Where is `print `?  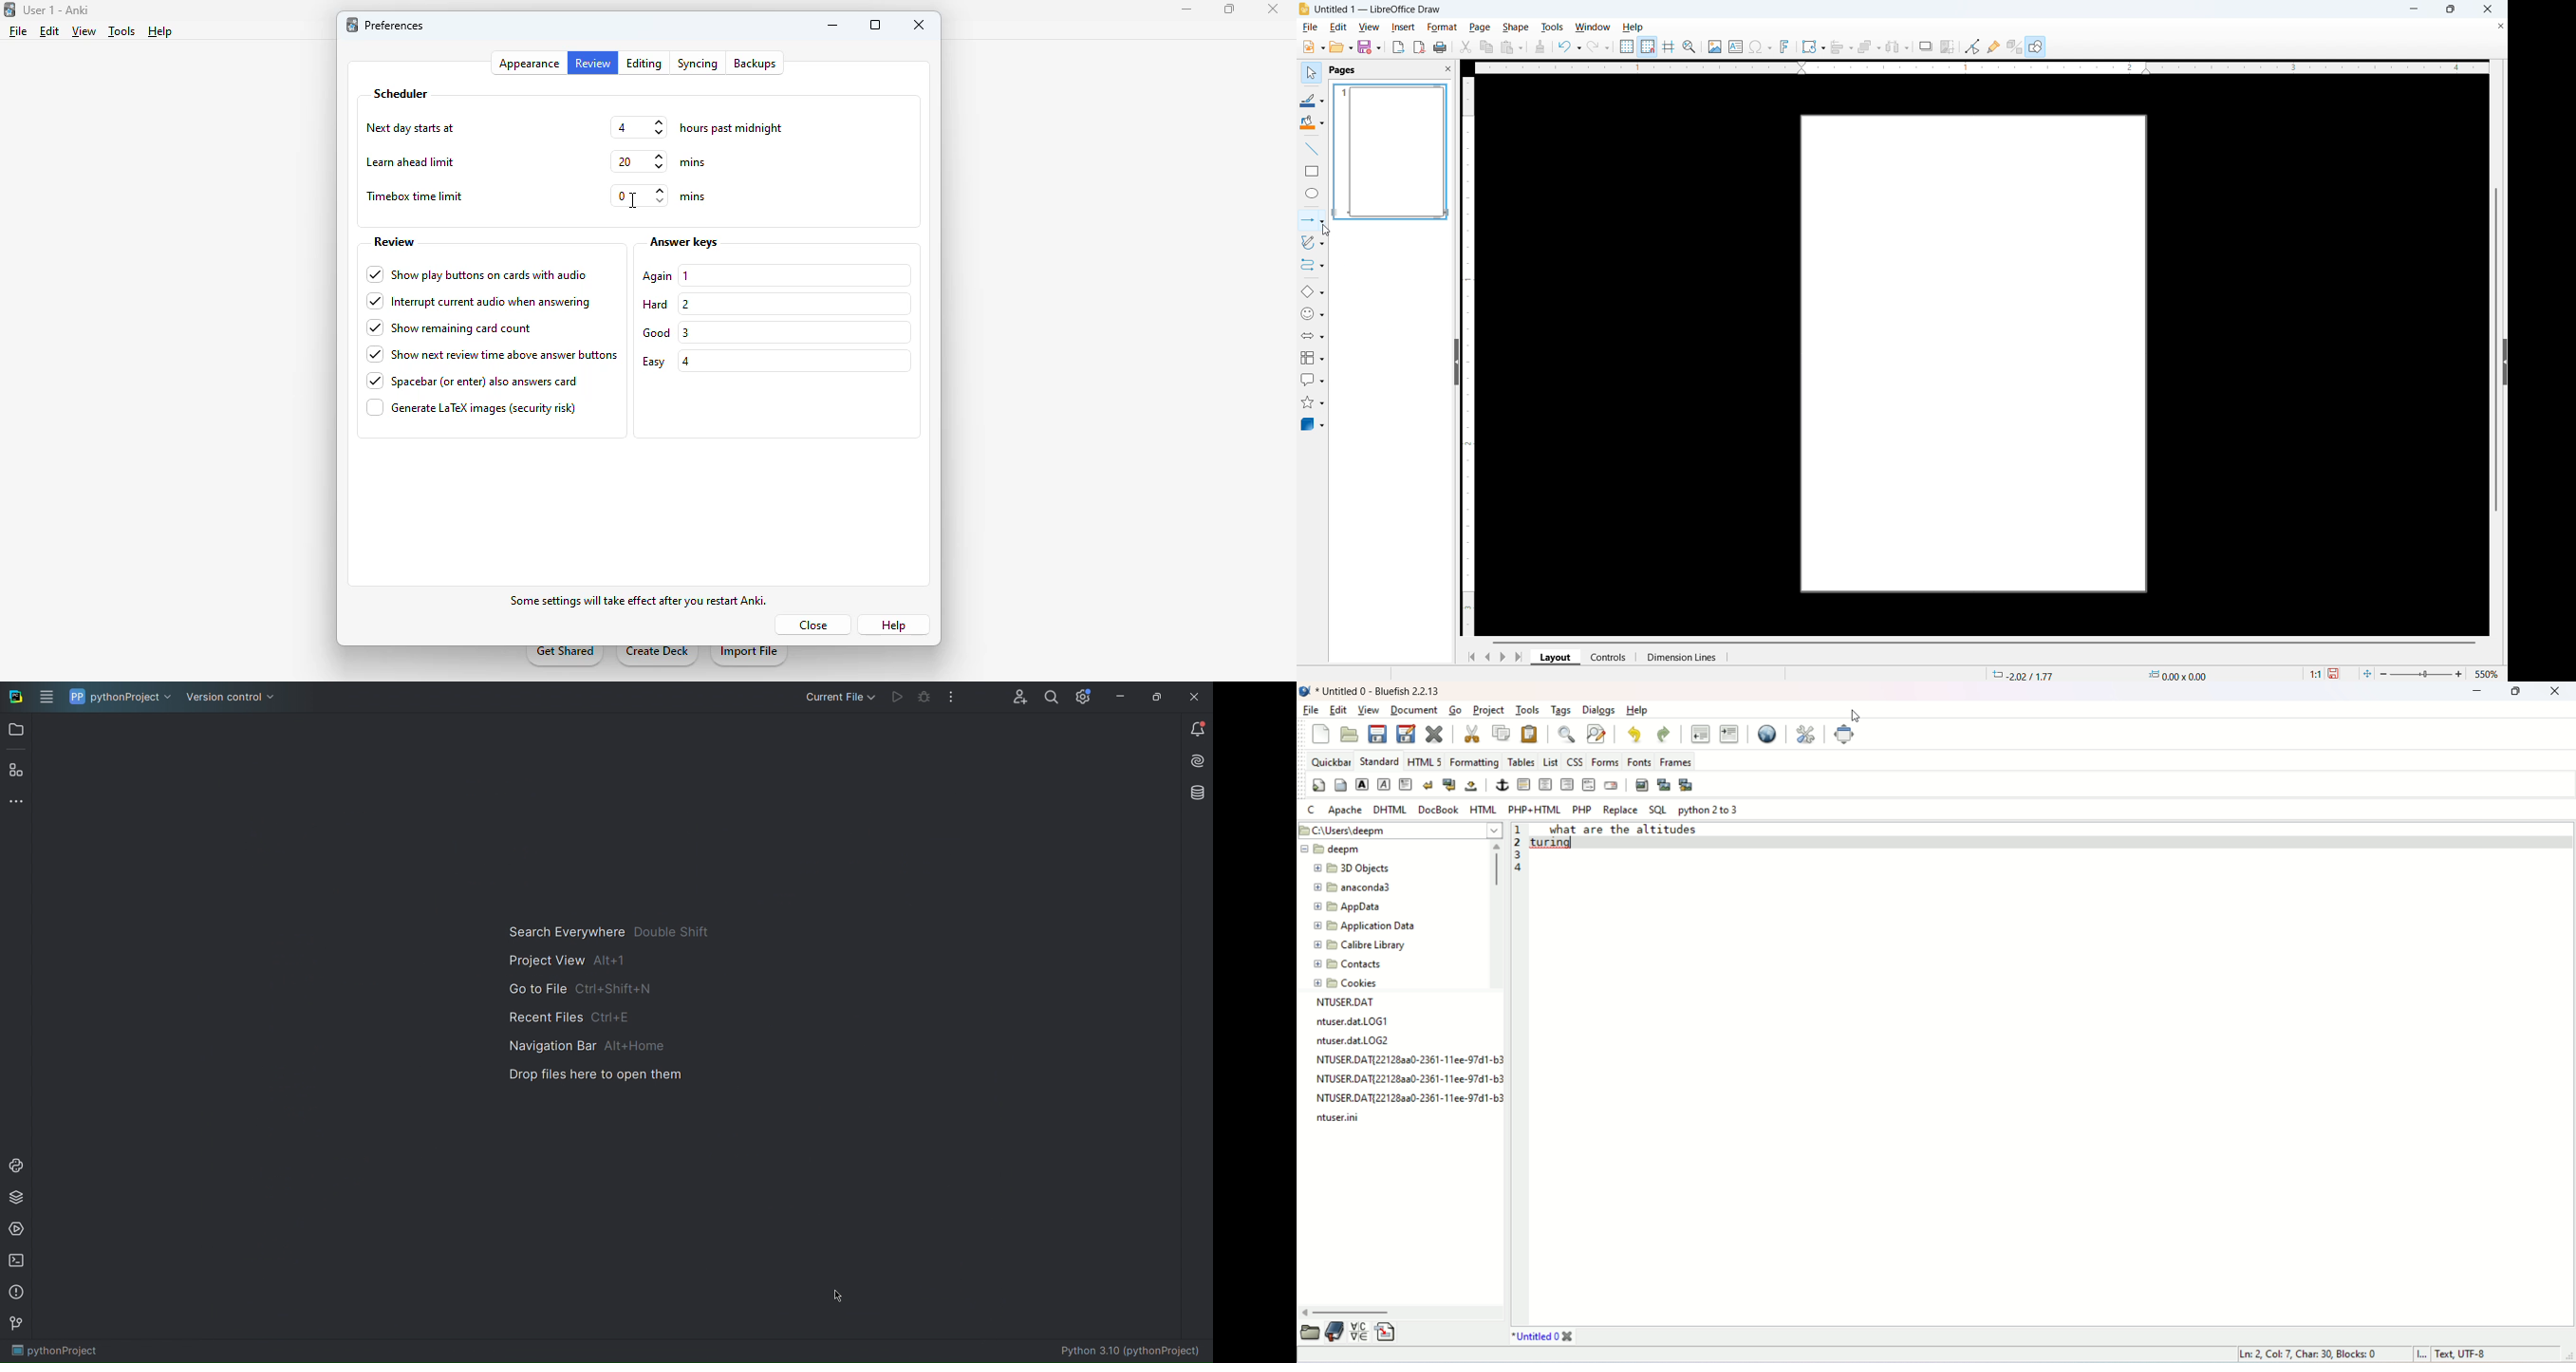 print  is located at coordinates (1440, 47).